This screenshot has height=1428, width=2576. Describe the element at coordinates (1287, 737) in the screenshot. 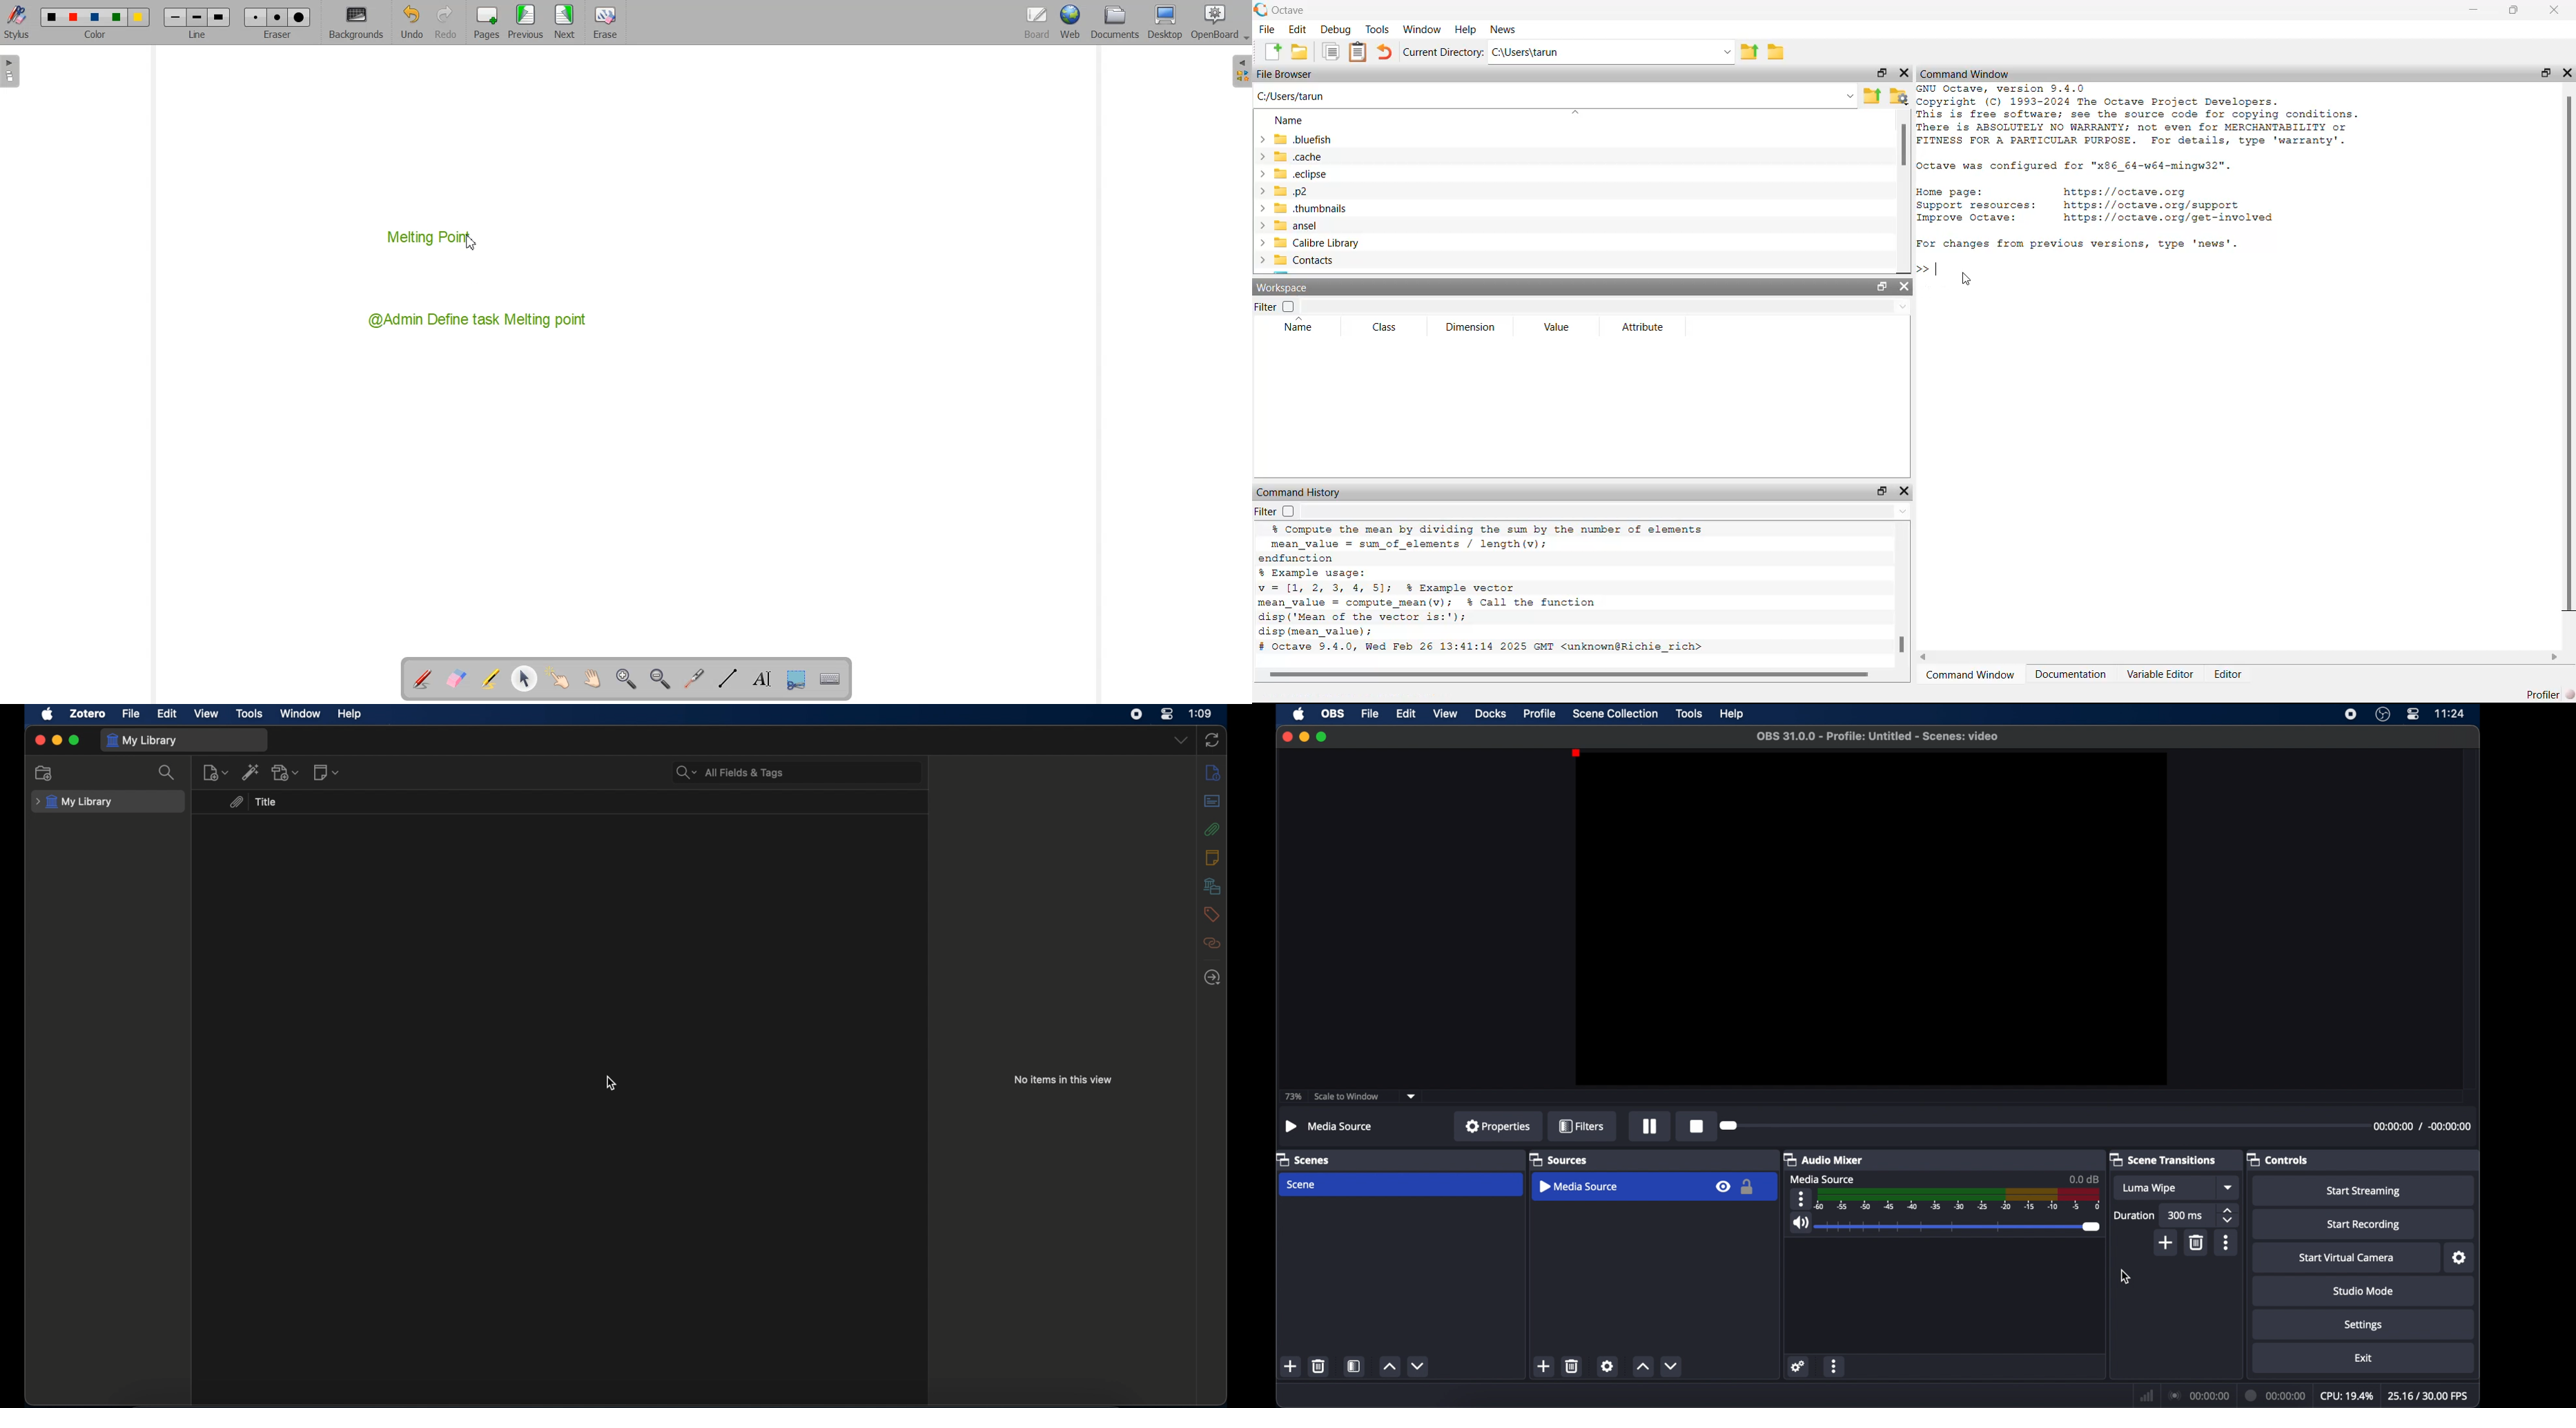

I see `close` at that location.